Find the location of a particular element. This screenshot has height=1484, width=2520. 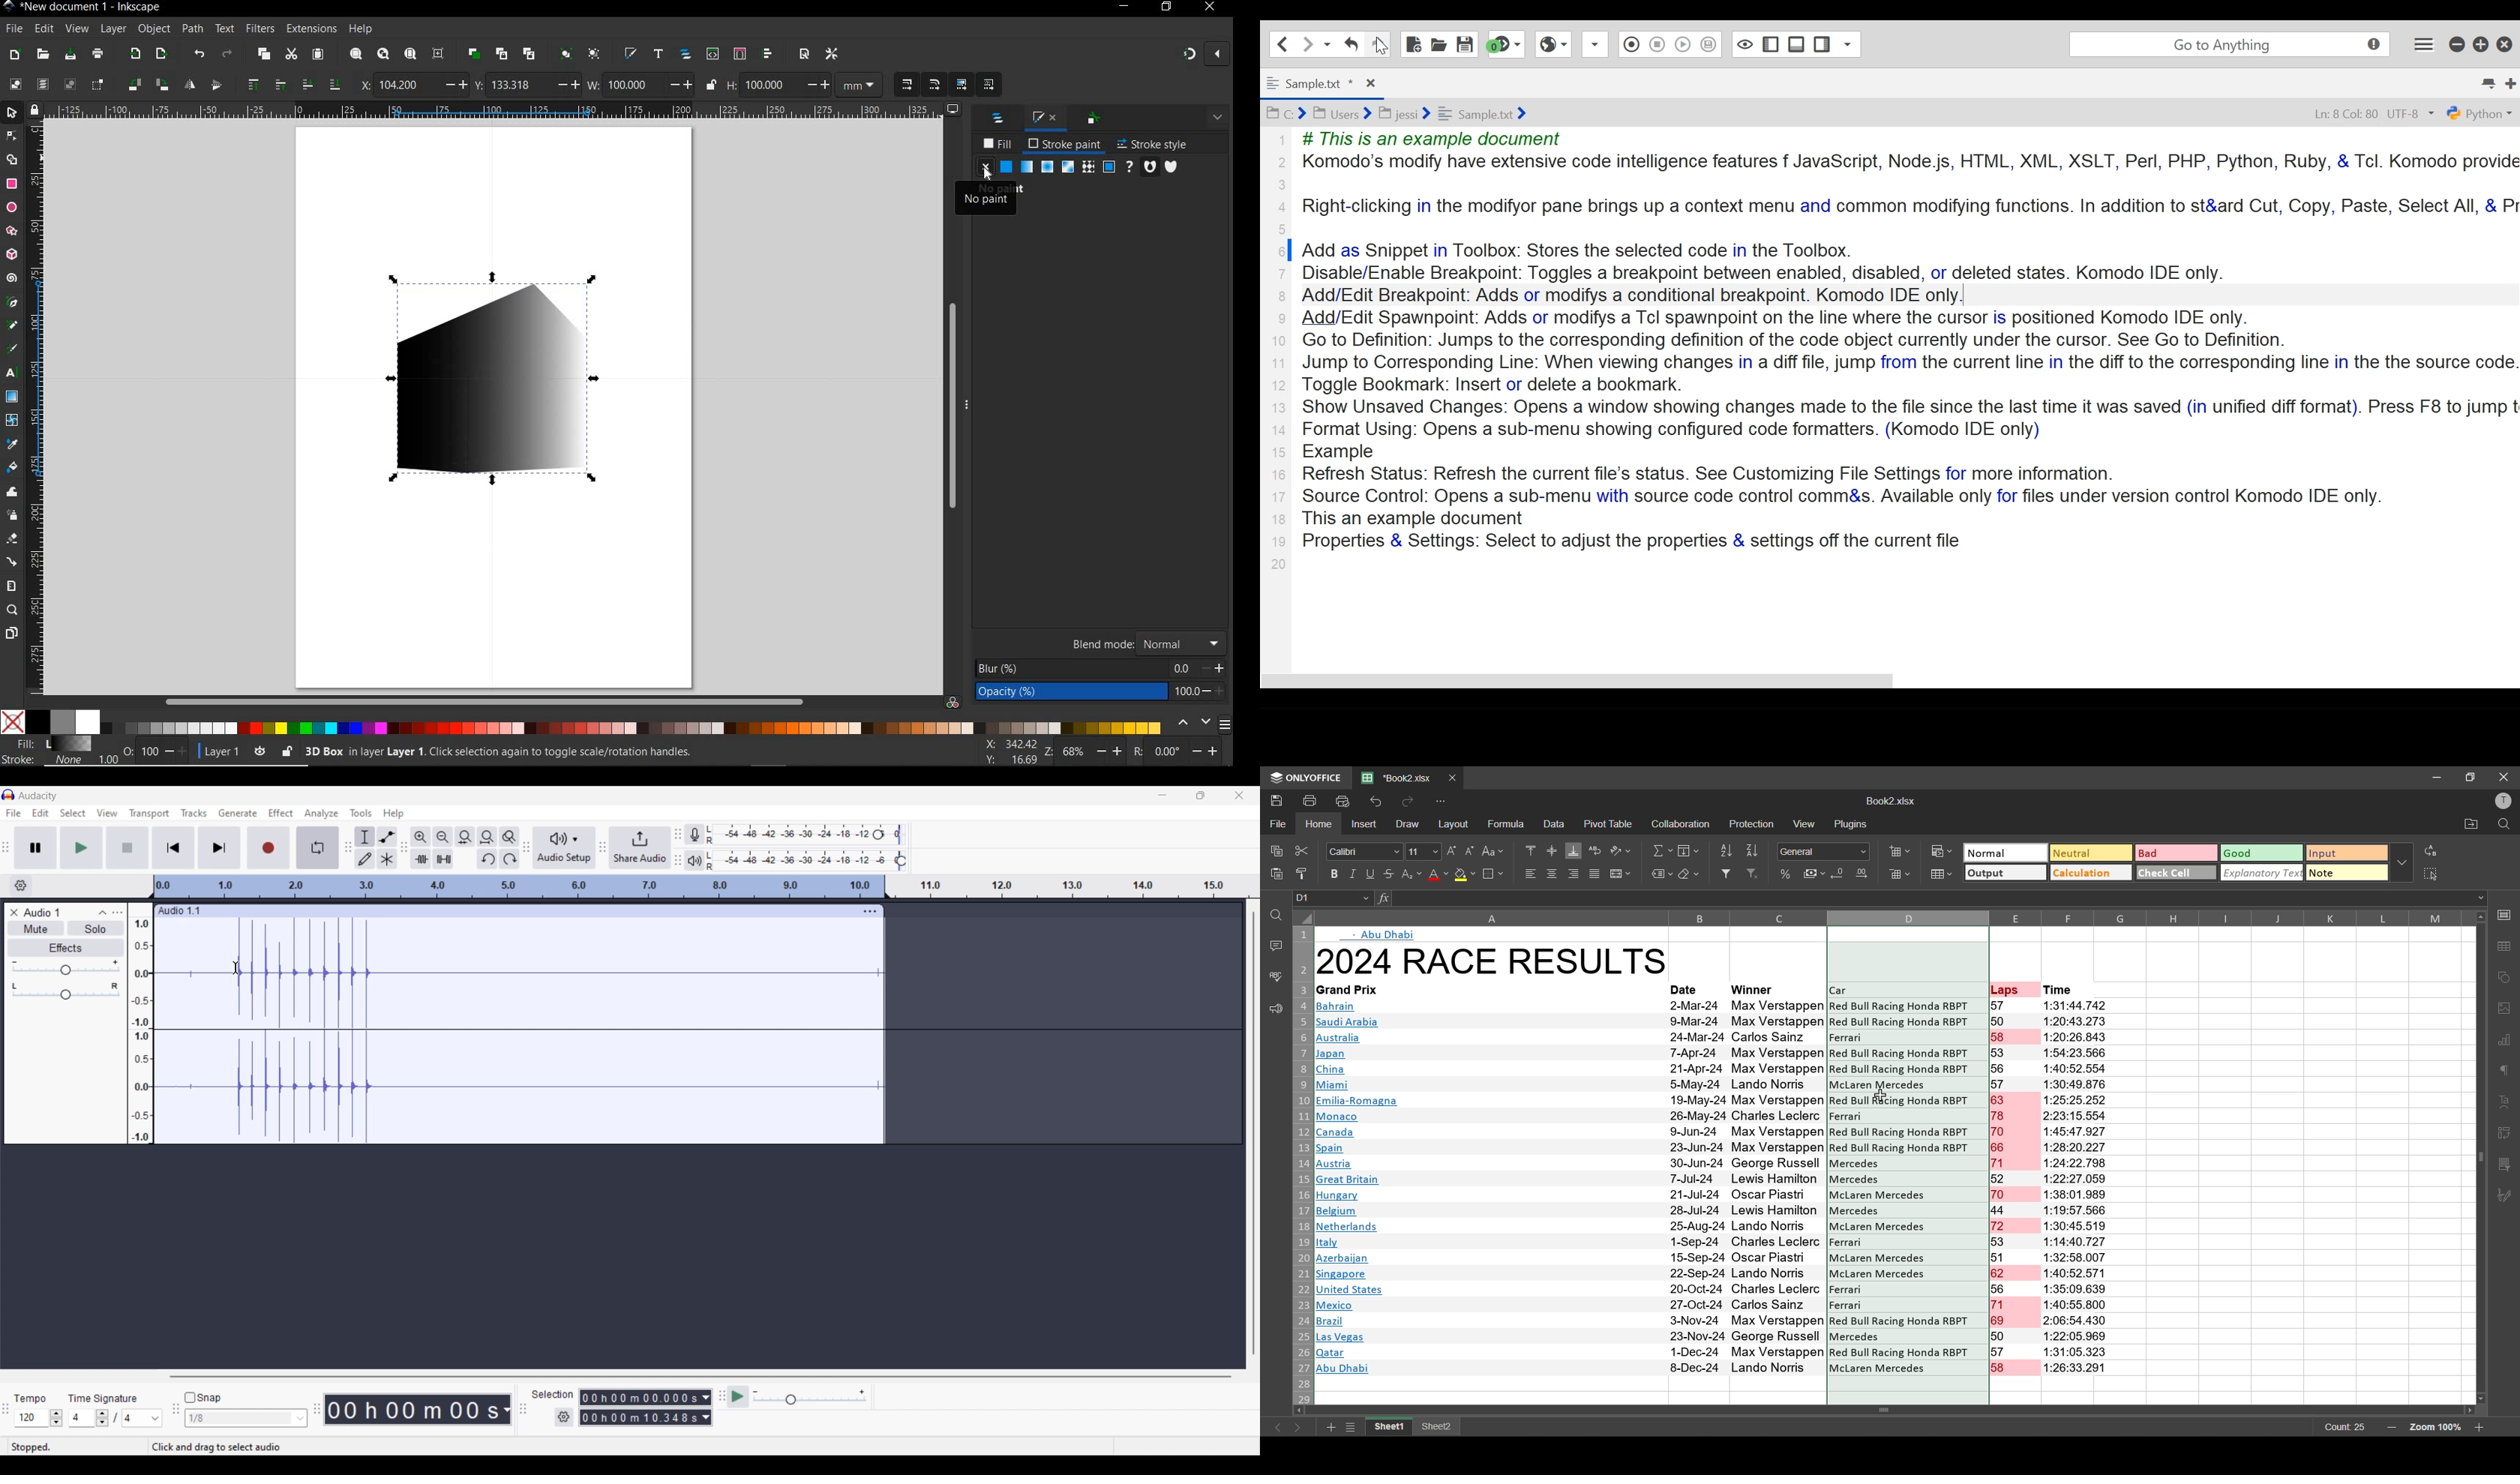

accounting is located at coordinates (1815, 873).